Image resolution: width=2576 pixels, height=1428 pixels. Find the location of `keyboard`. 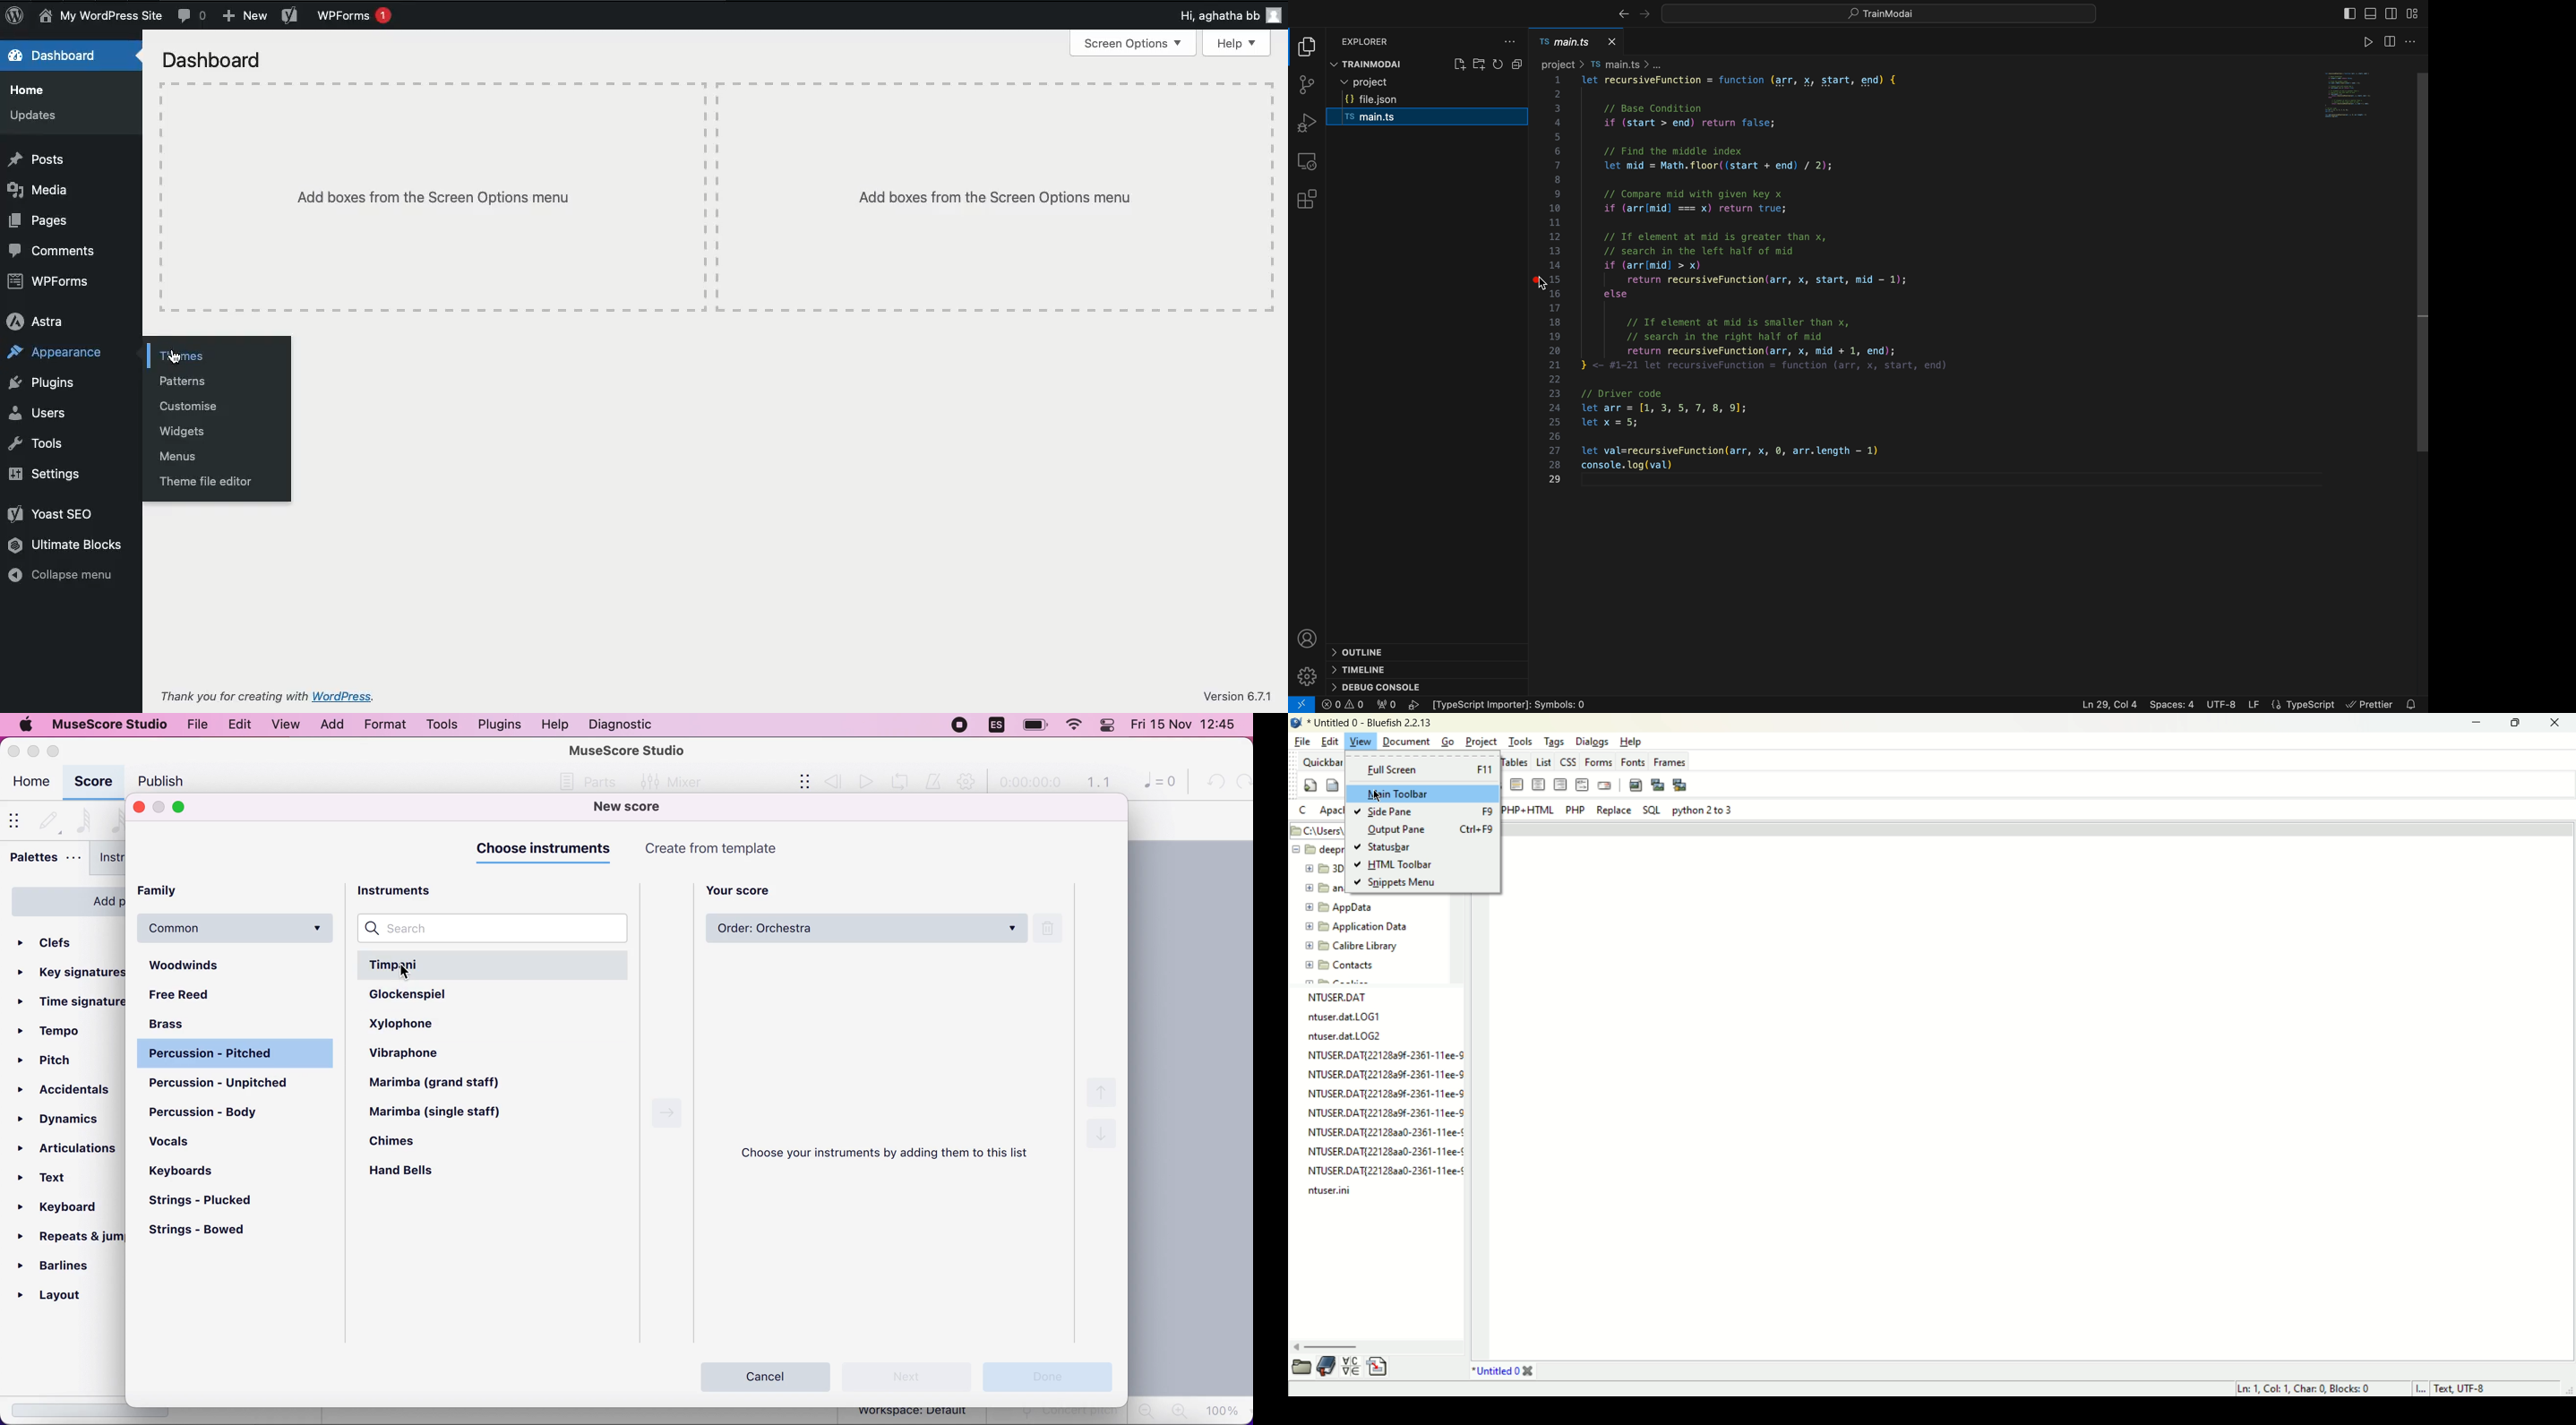

keyboard is located at coordinates (66, 1210).